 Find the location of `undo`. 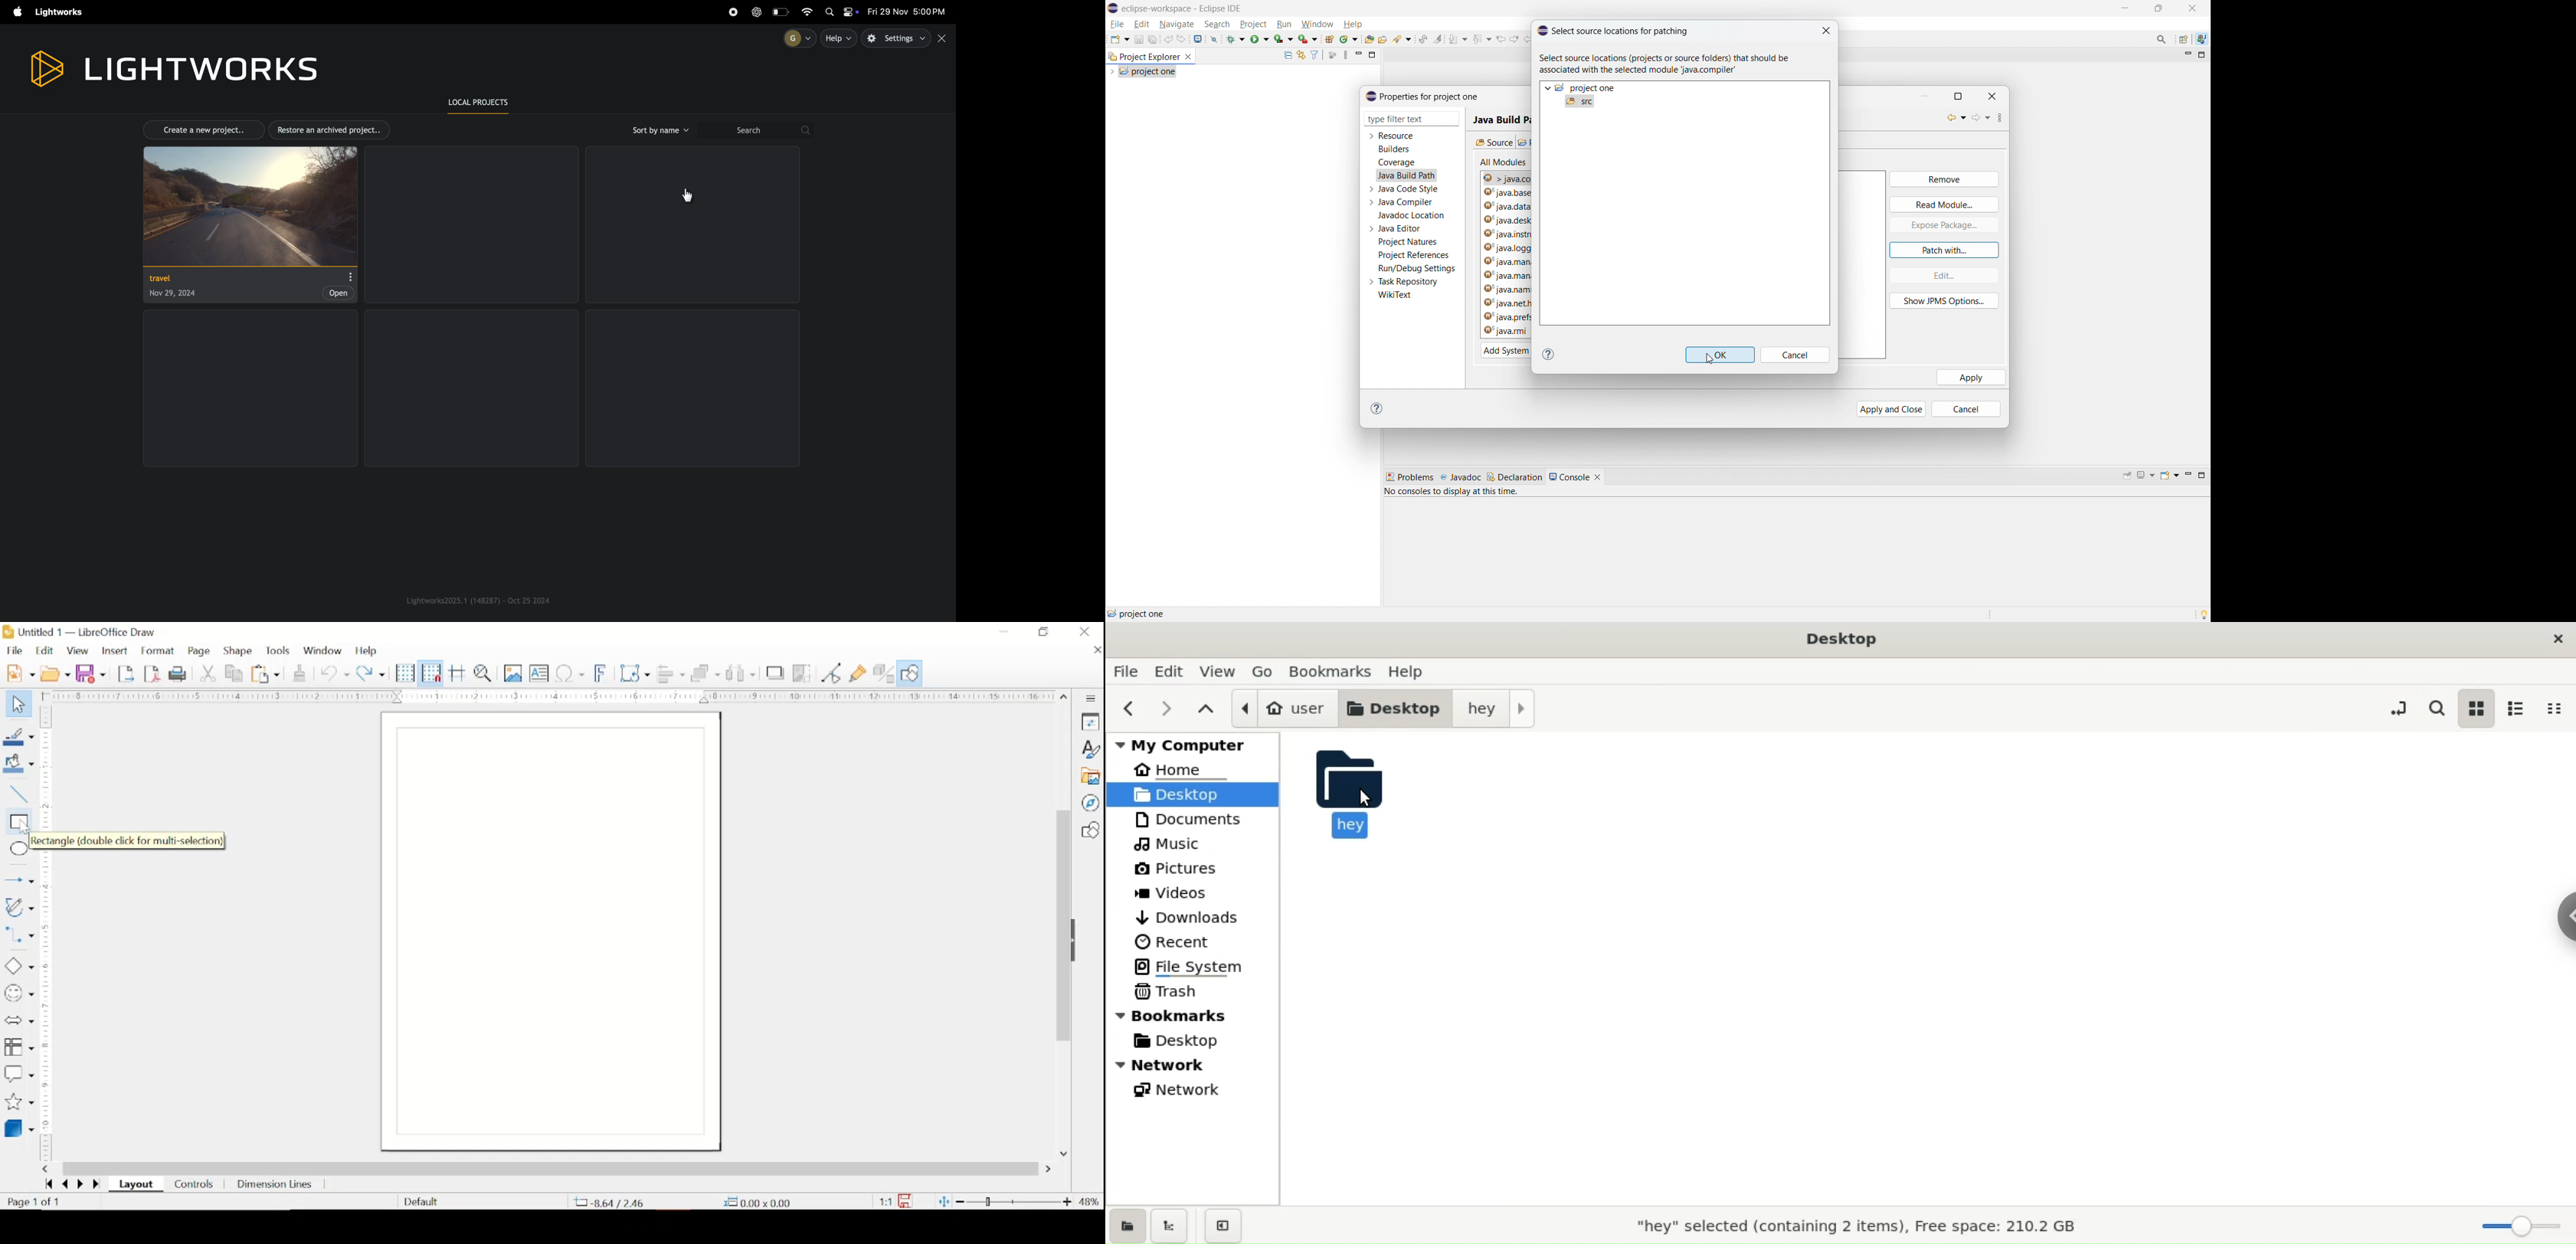

undo is located at coordinates (1168, 39).